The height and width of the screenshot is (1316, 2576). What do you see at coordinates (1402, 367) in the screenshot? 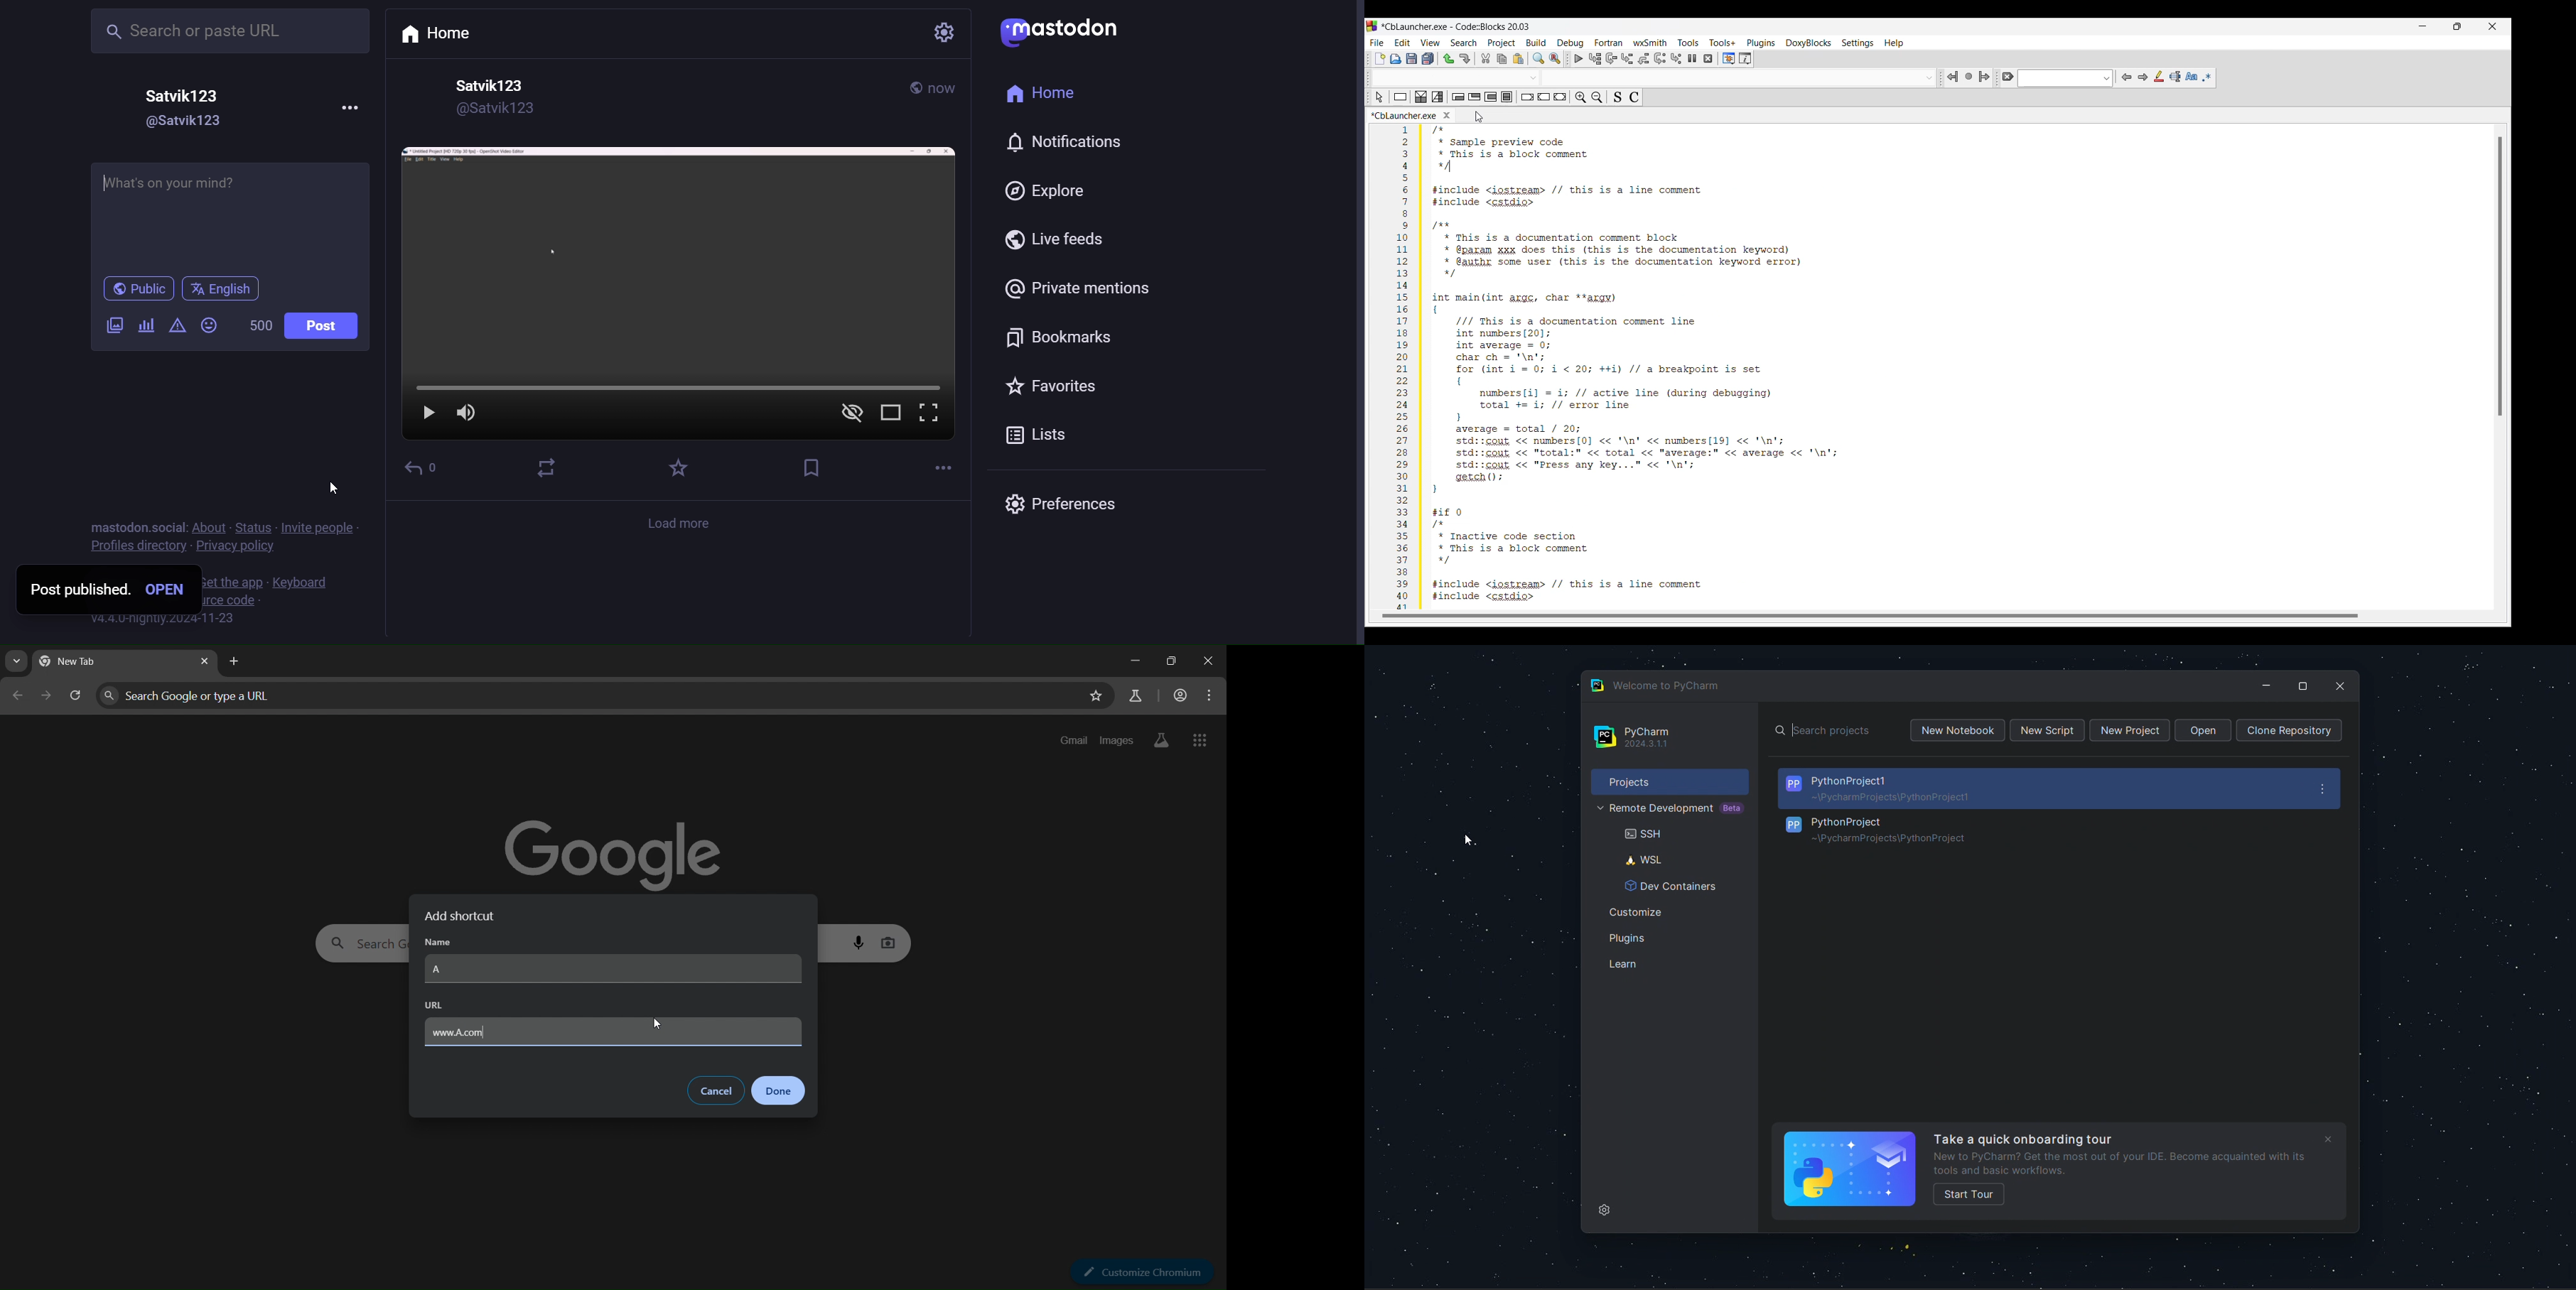
I see `numbers ` at bounding box center [1402, 367].